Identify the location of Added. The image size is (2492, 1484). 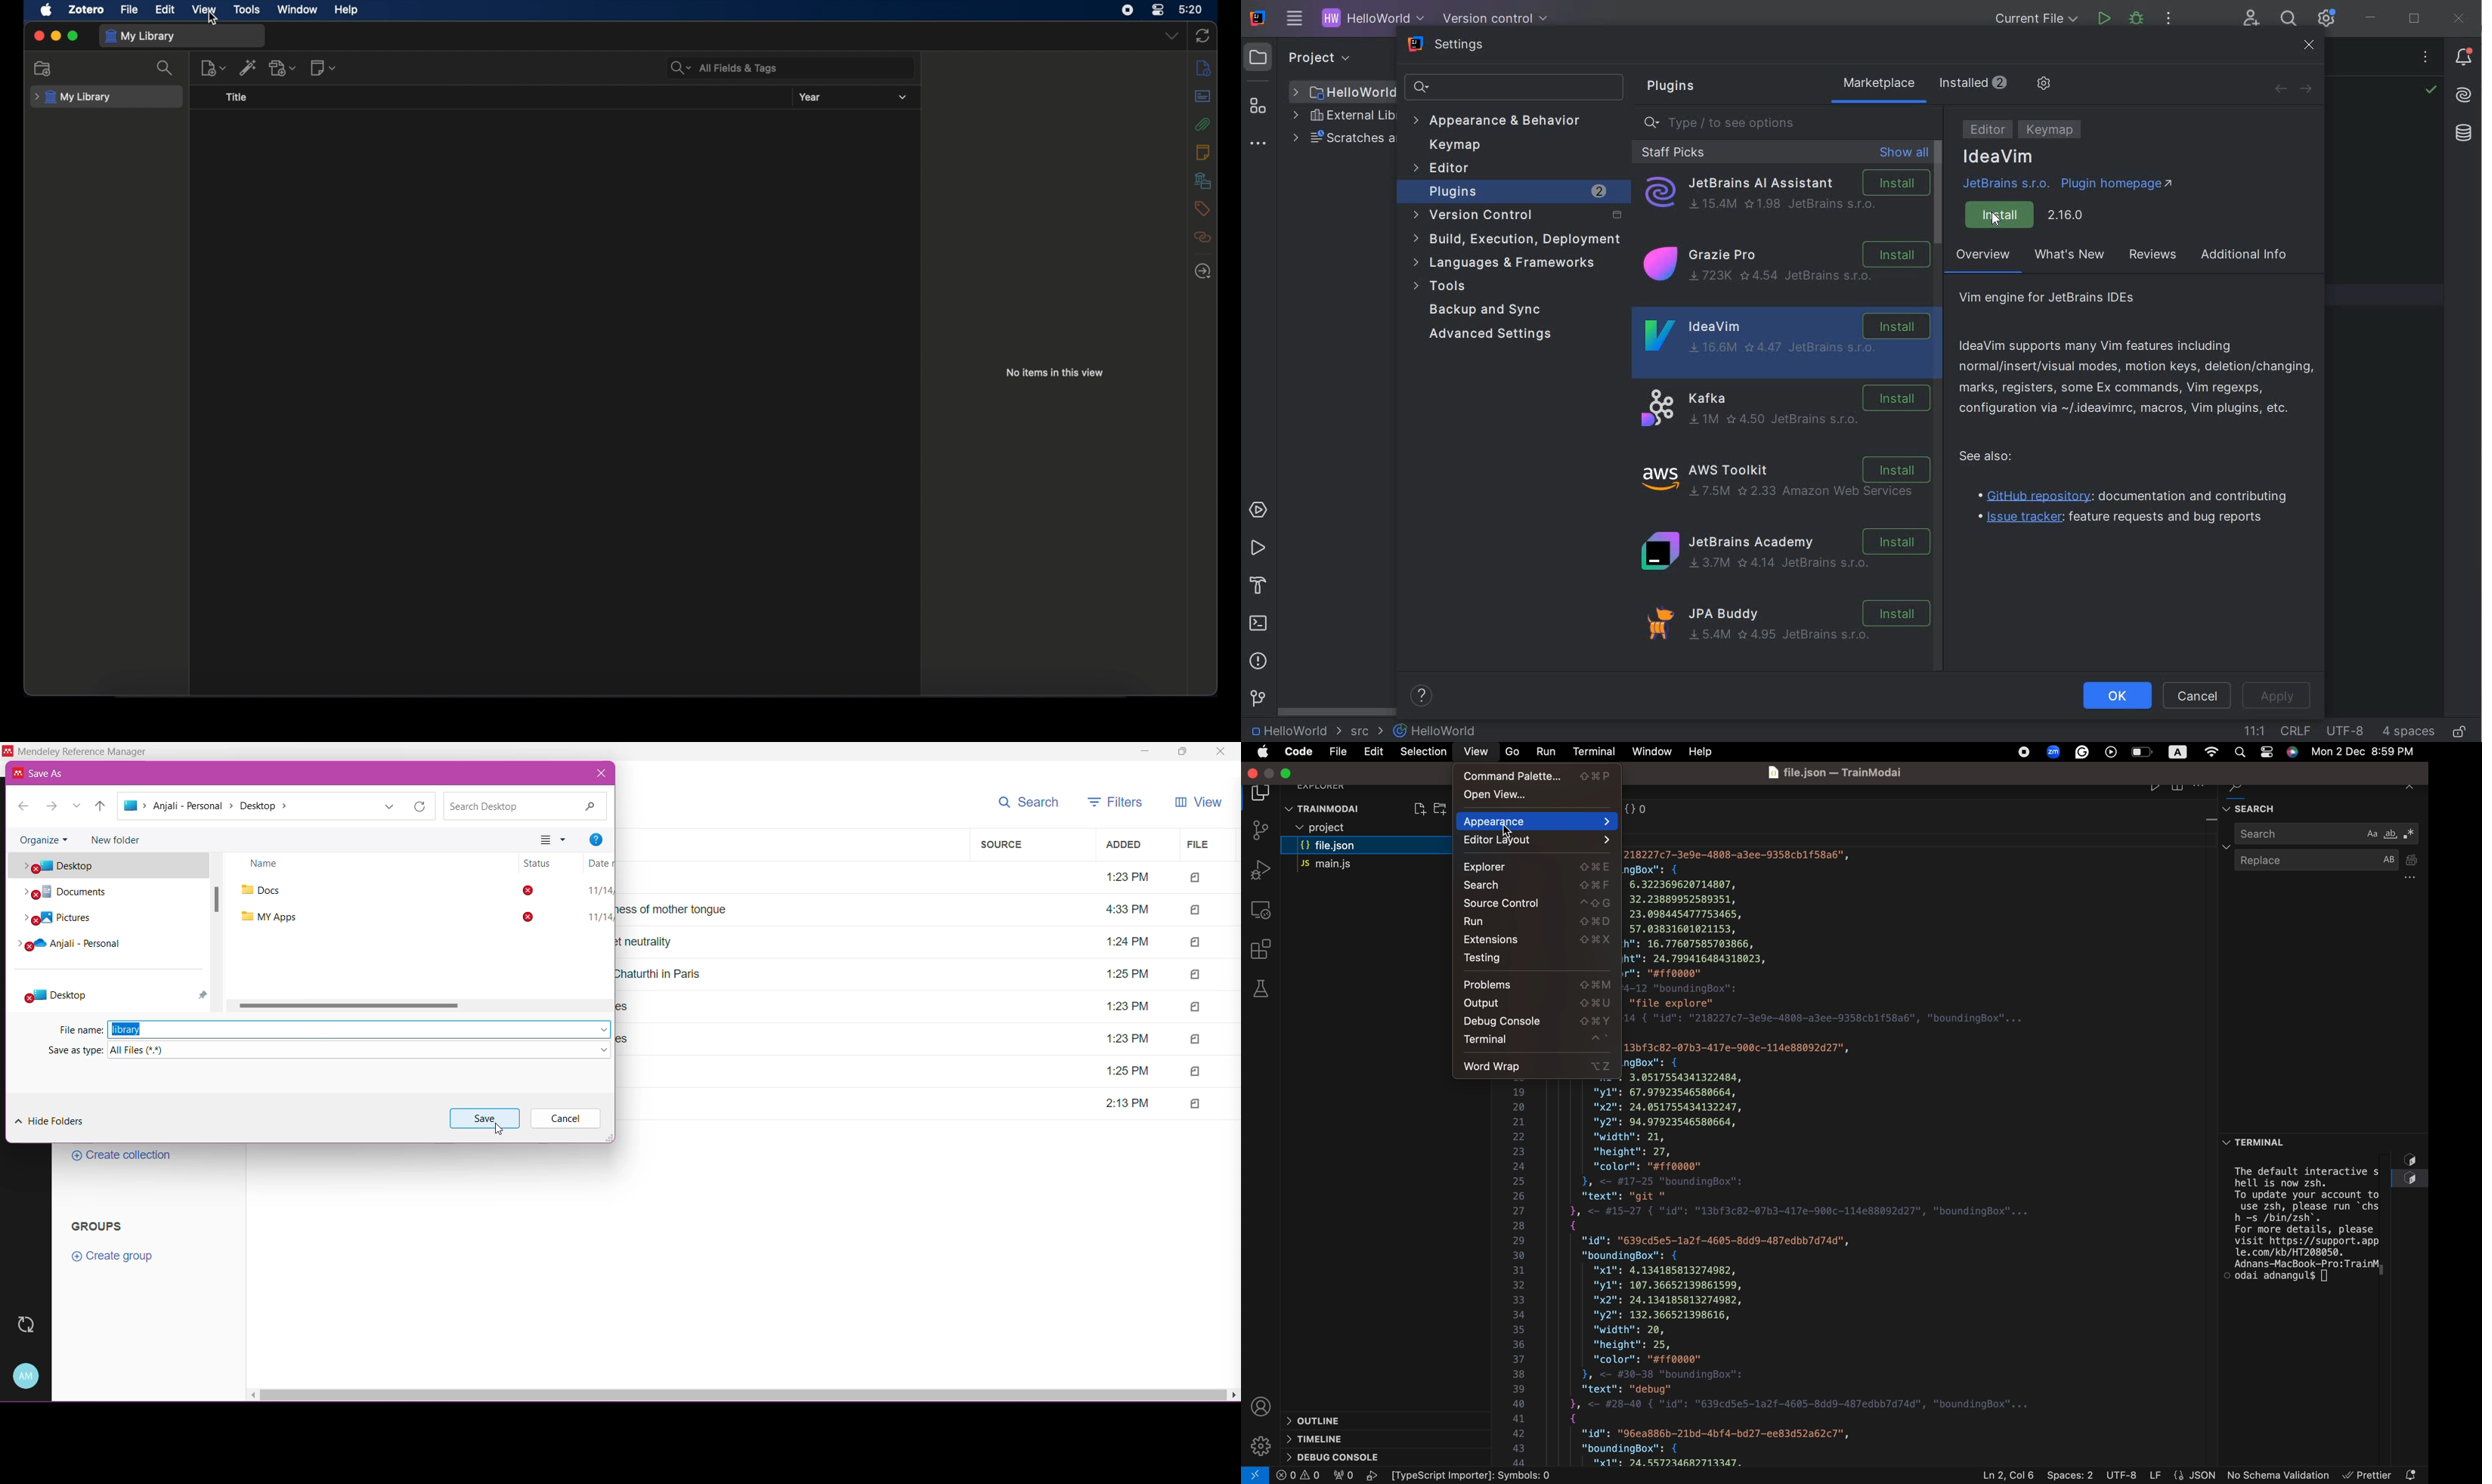
(1134, 844).